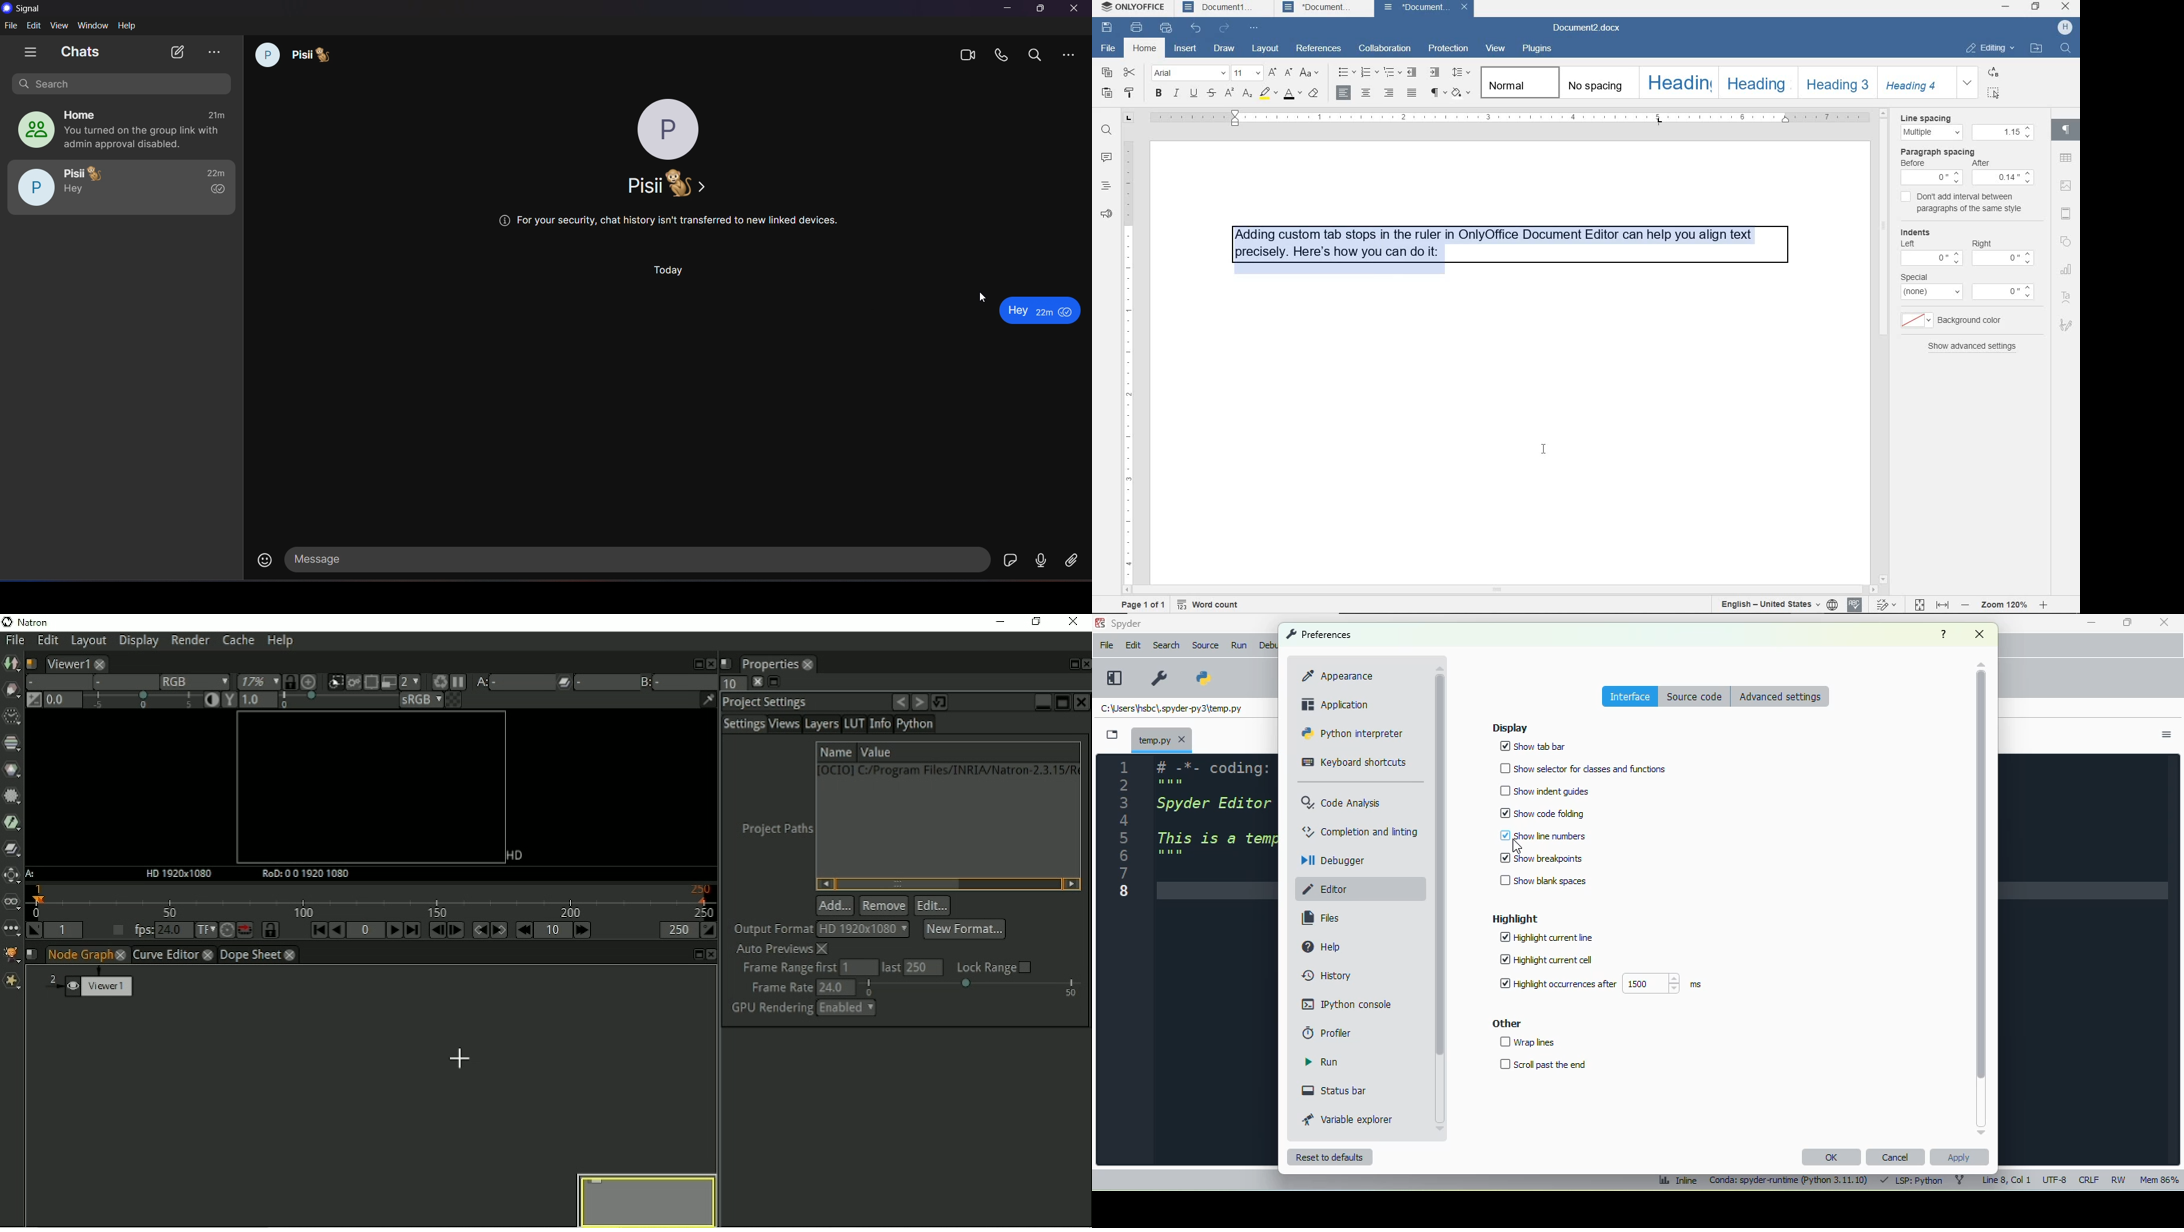 This screenshot has height=1232, width=2184. What do you see at coordinates (1125, 831) in the screenshot?
I see `line numbers` at bounding box center [1125, 831].